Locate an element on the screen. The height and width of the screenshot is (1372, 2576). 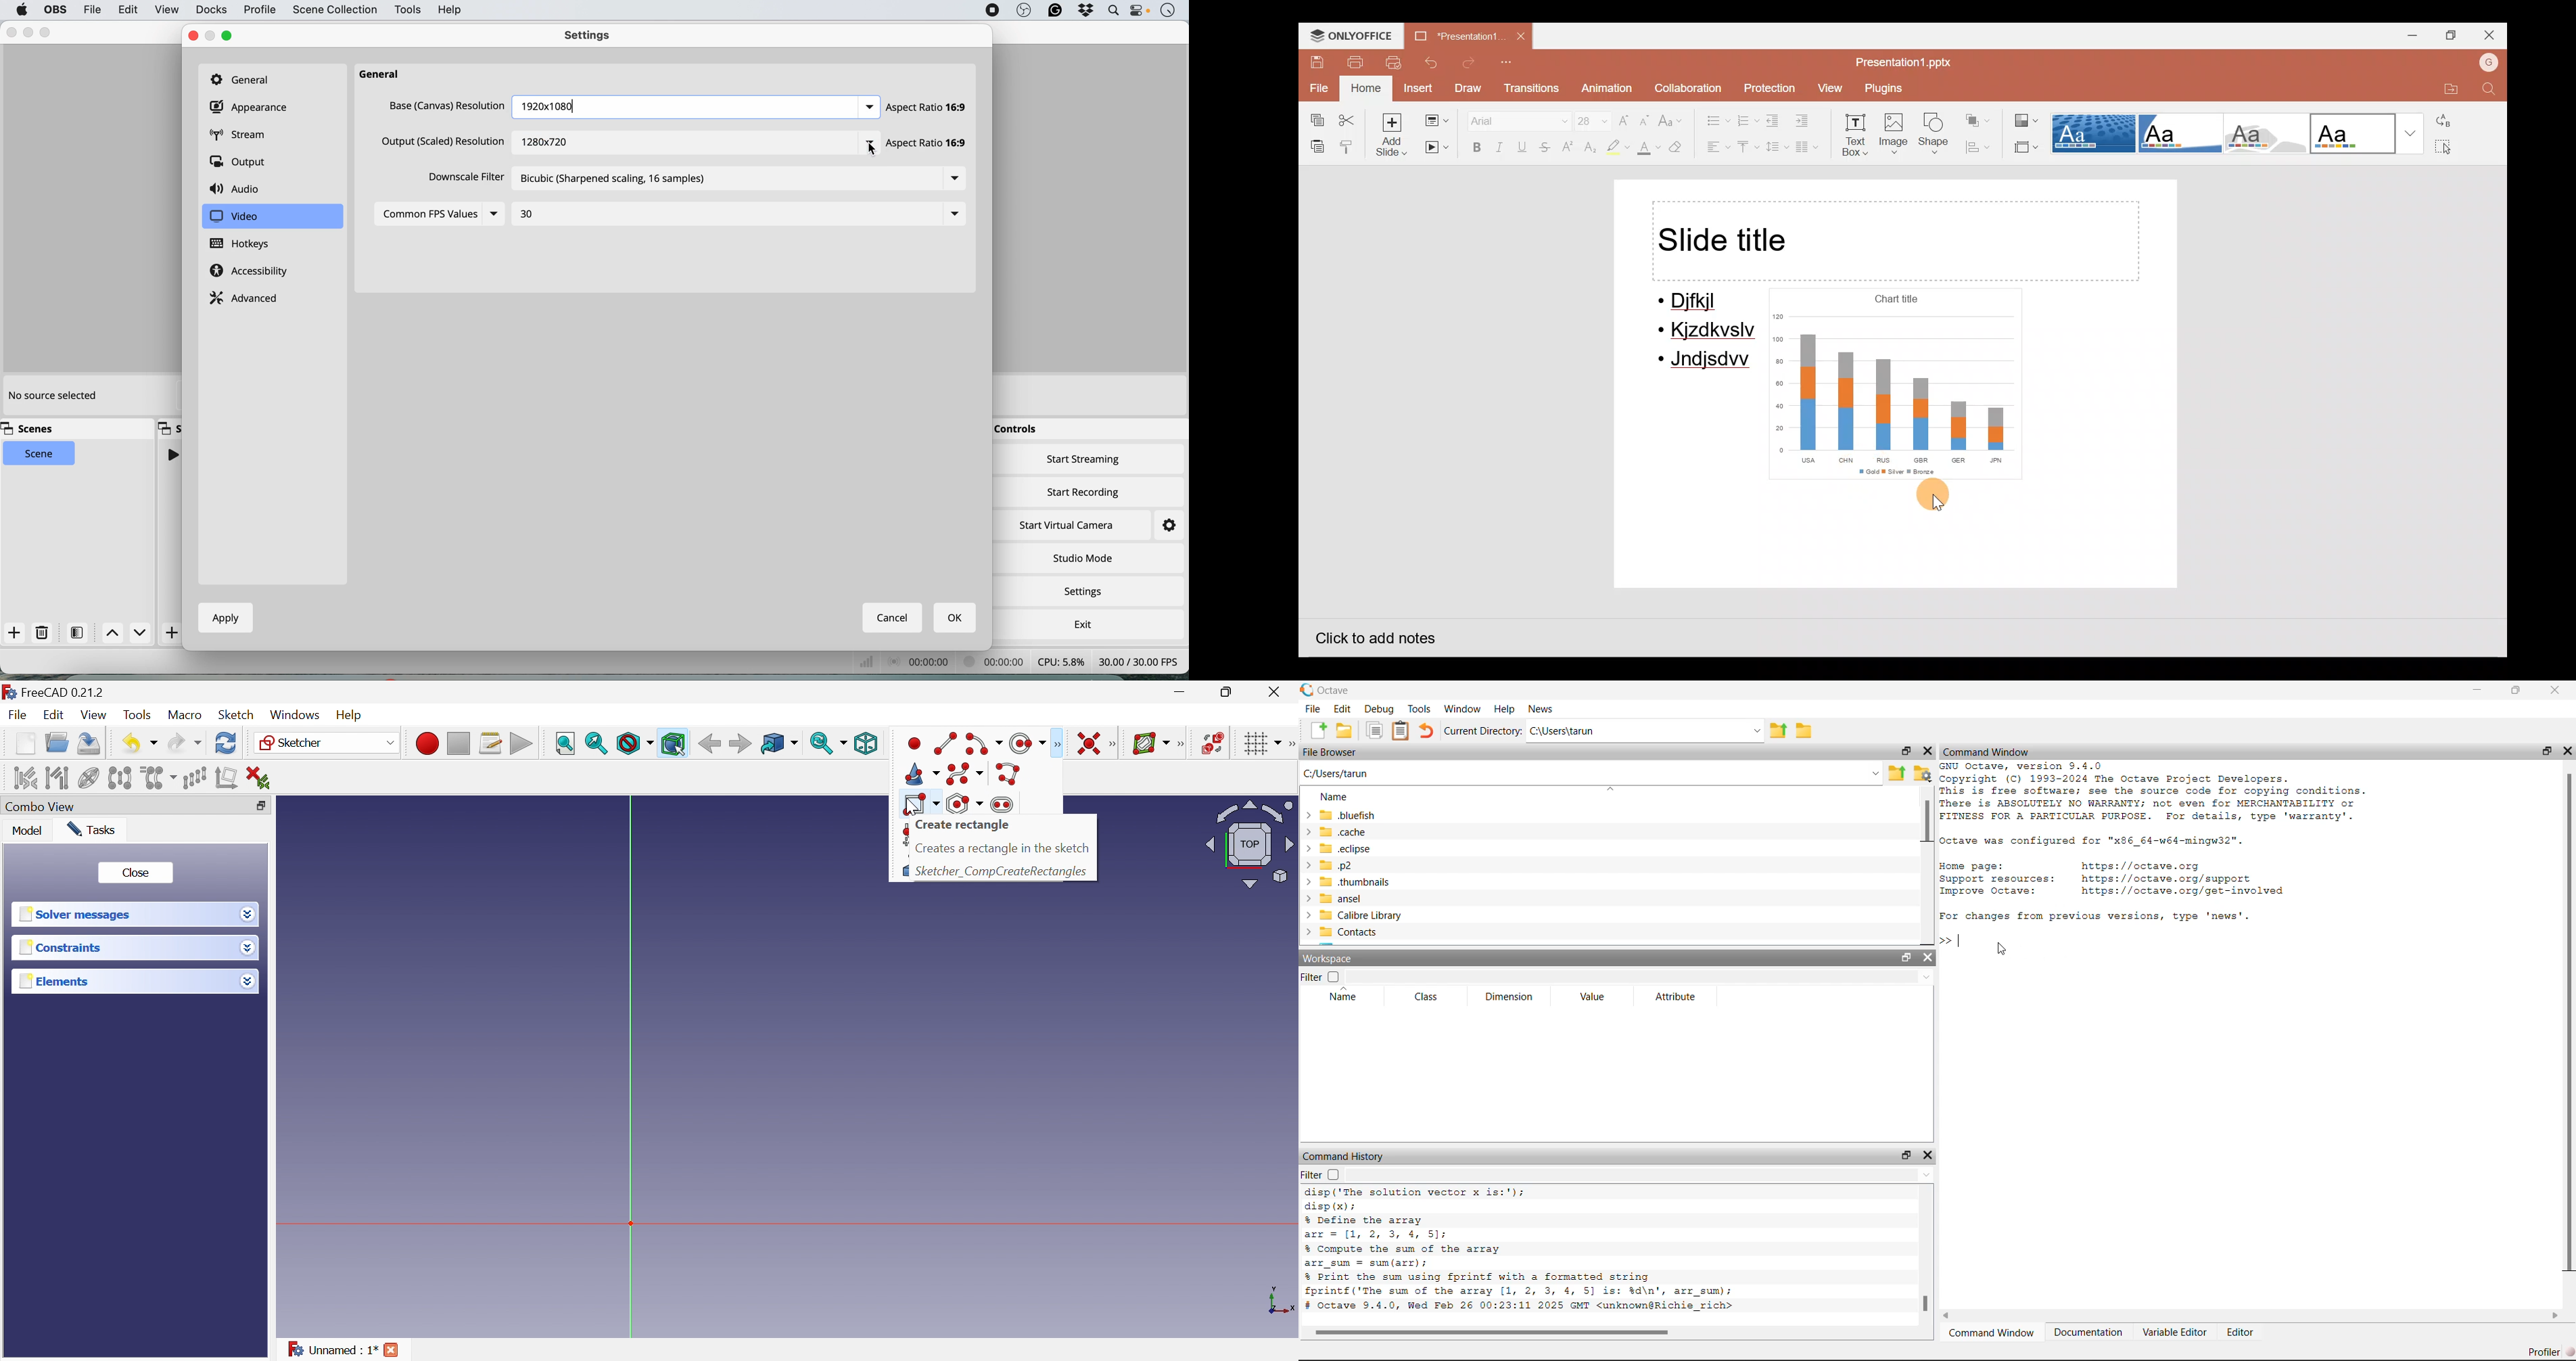
Animation is located at coordinates (1605, 89).